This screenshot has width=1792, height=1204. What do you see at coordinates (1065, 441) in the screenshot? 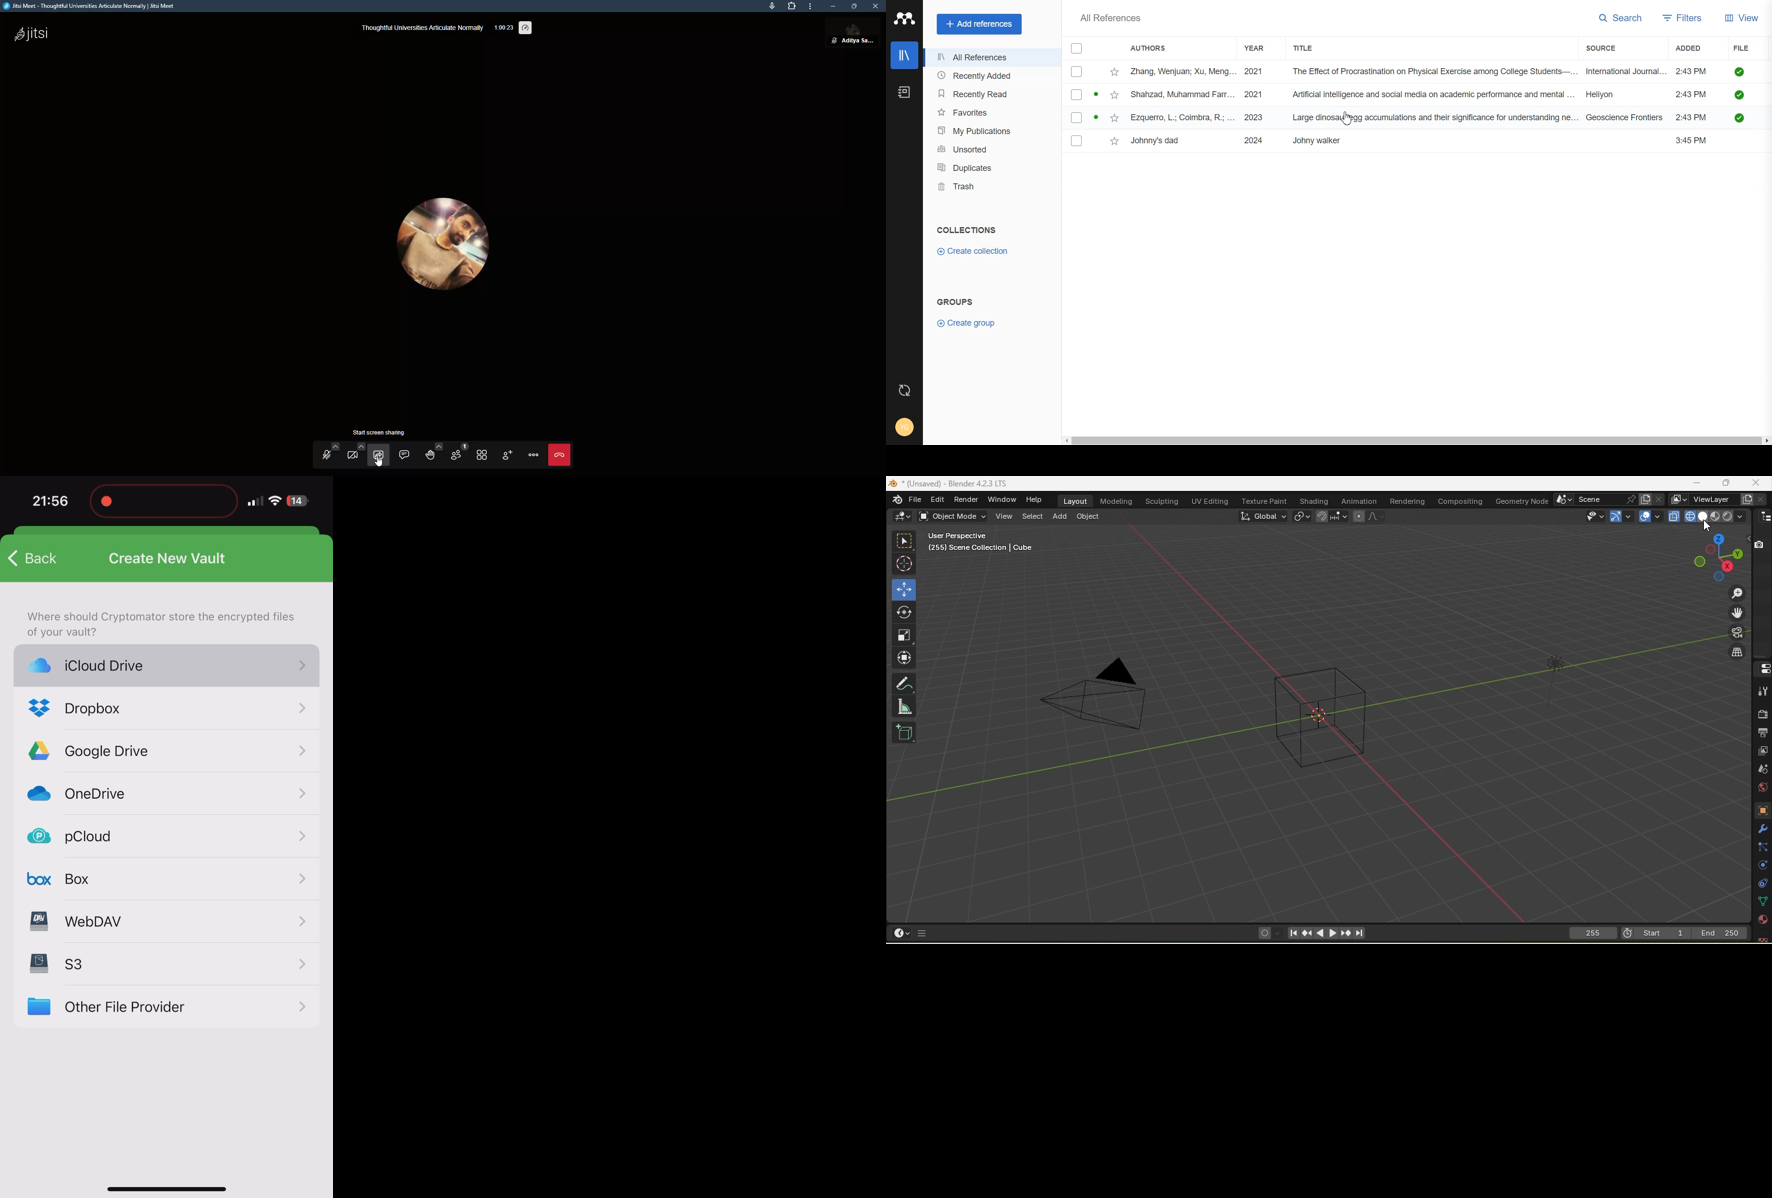
I see `Scroll Left` at bounding box center [1065, 441].